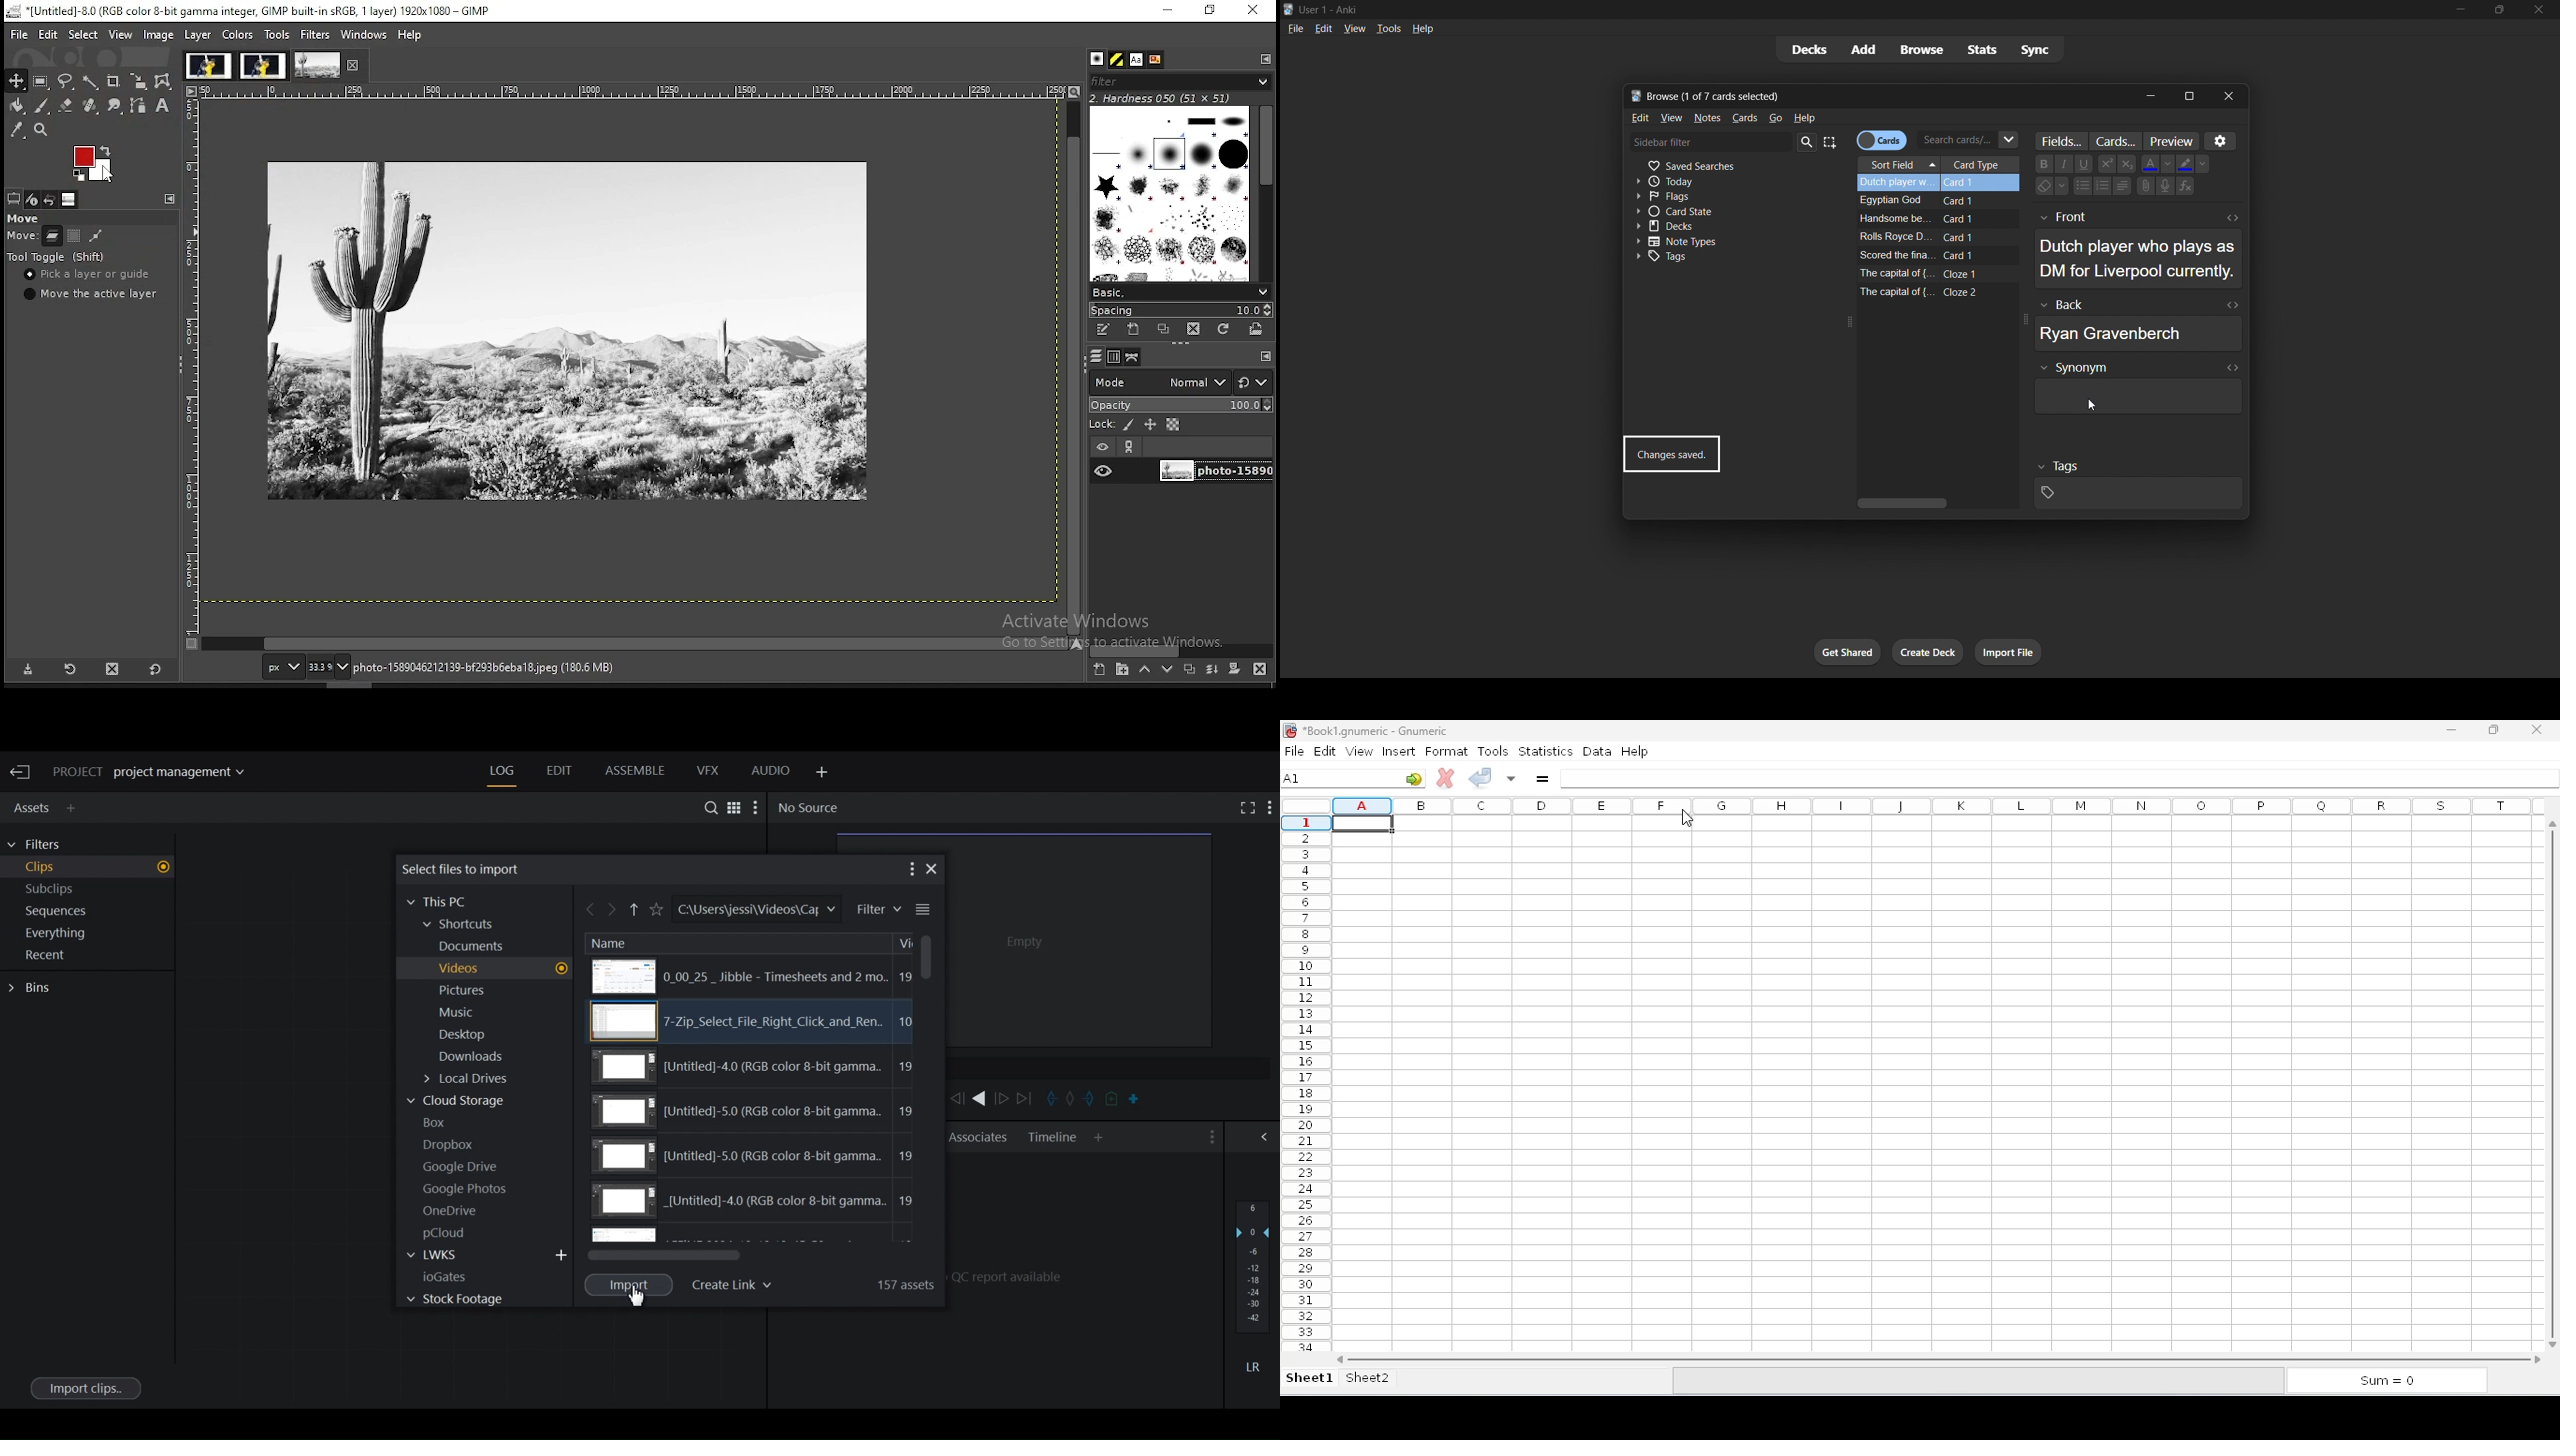 This screenshot has height=1456, width=2576. What do you see at coordinates (2060, 779) in the screenshot?
I see `formula bar` at bounding box center [2060, 779].